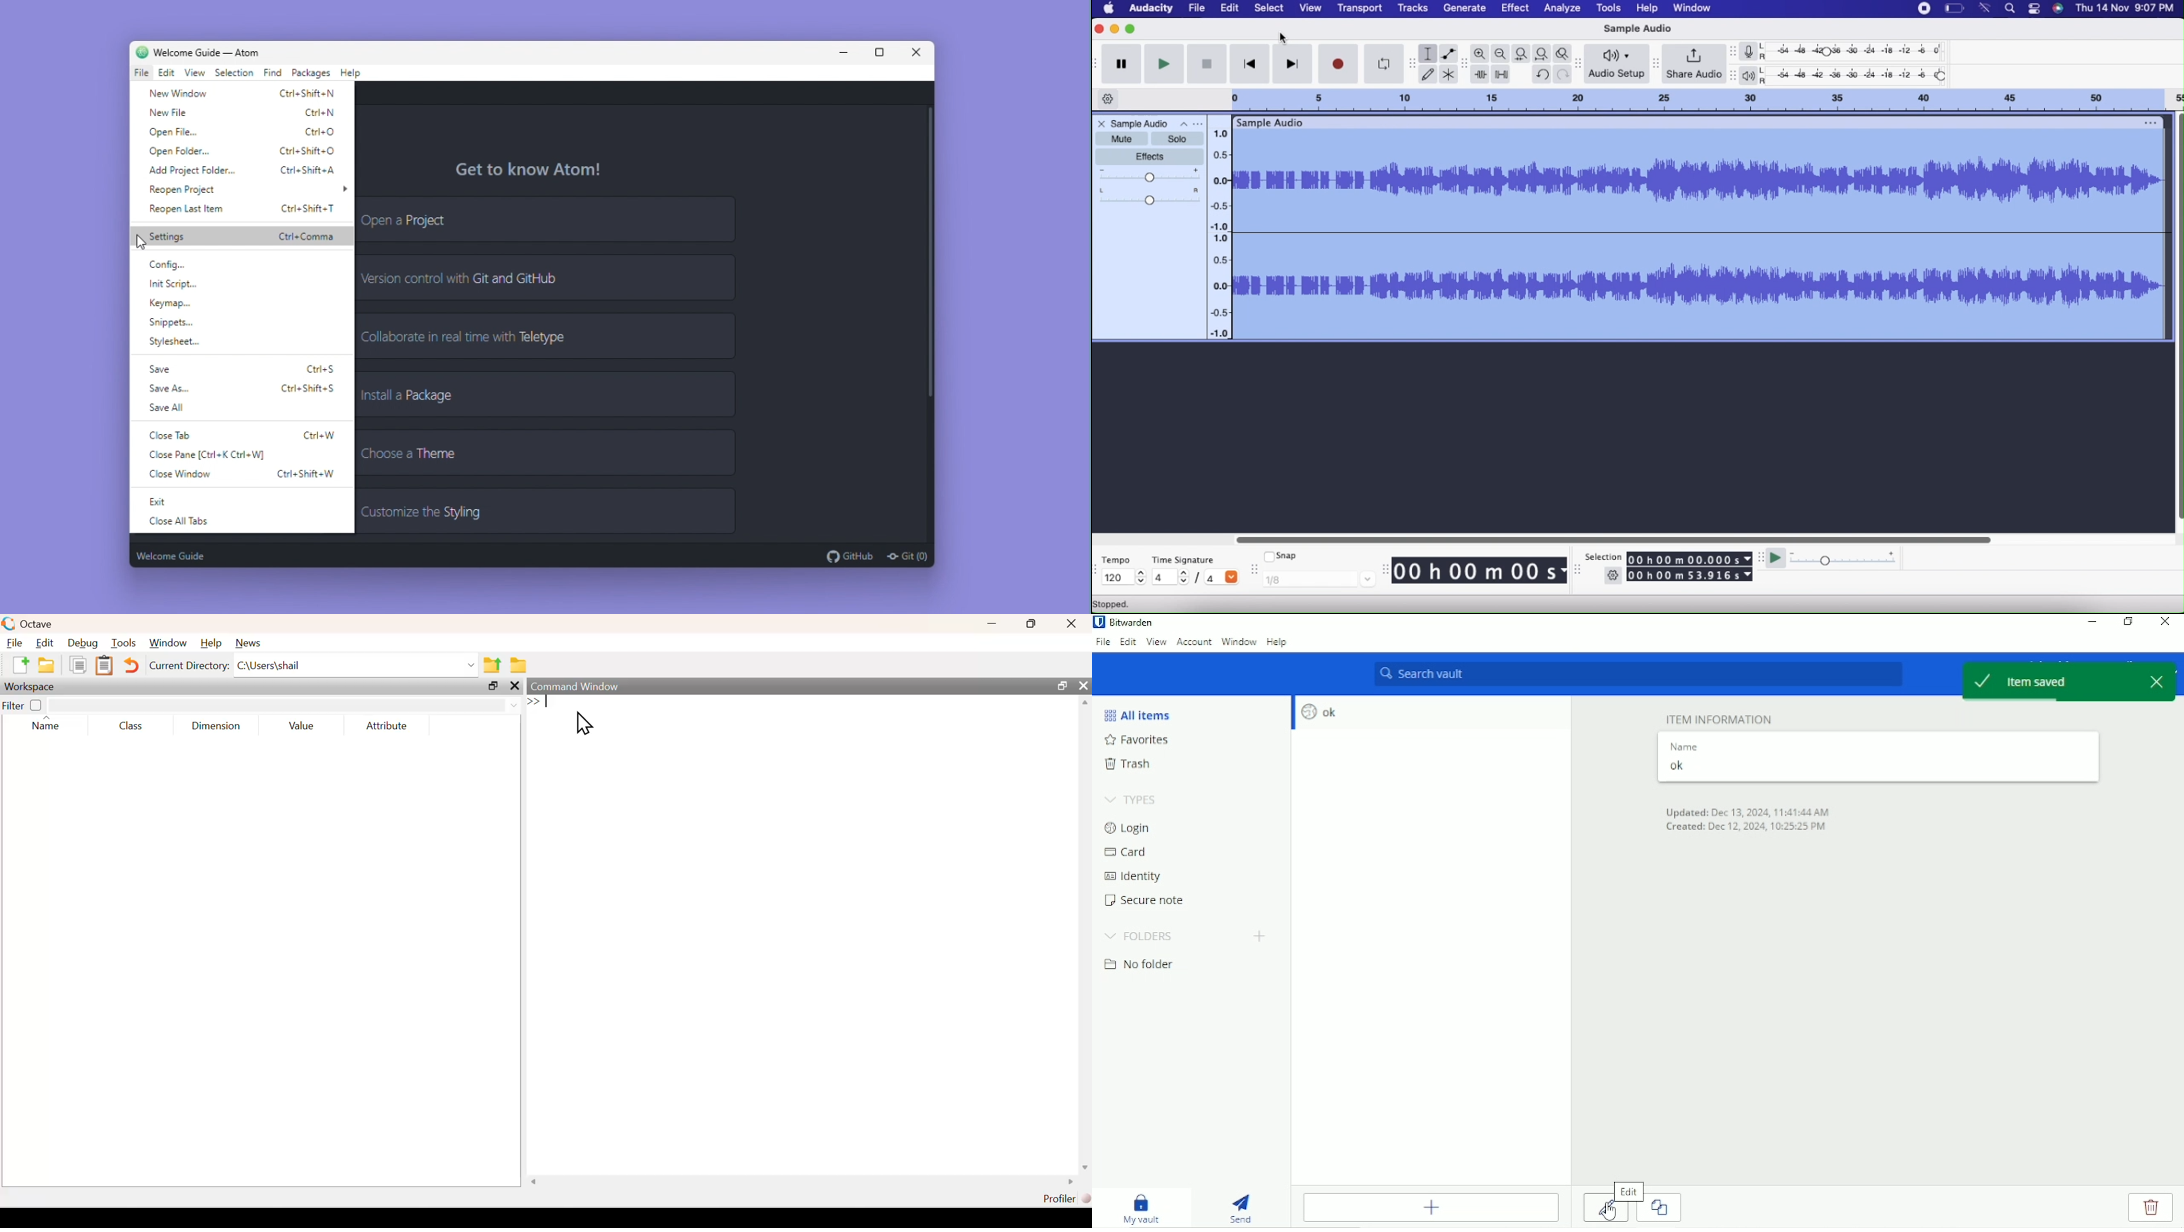 The height and width of the screenshot is (1232, 2184). What do you see at coordinates (849, 555) in the screenshot?
I see `Git Hub` at bounding box center [849, 555].